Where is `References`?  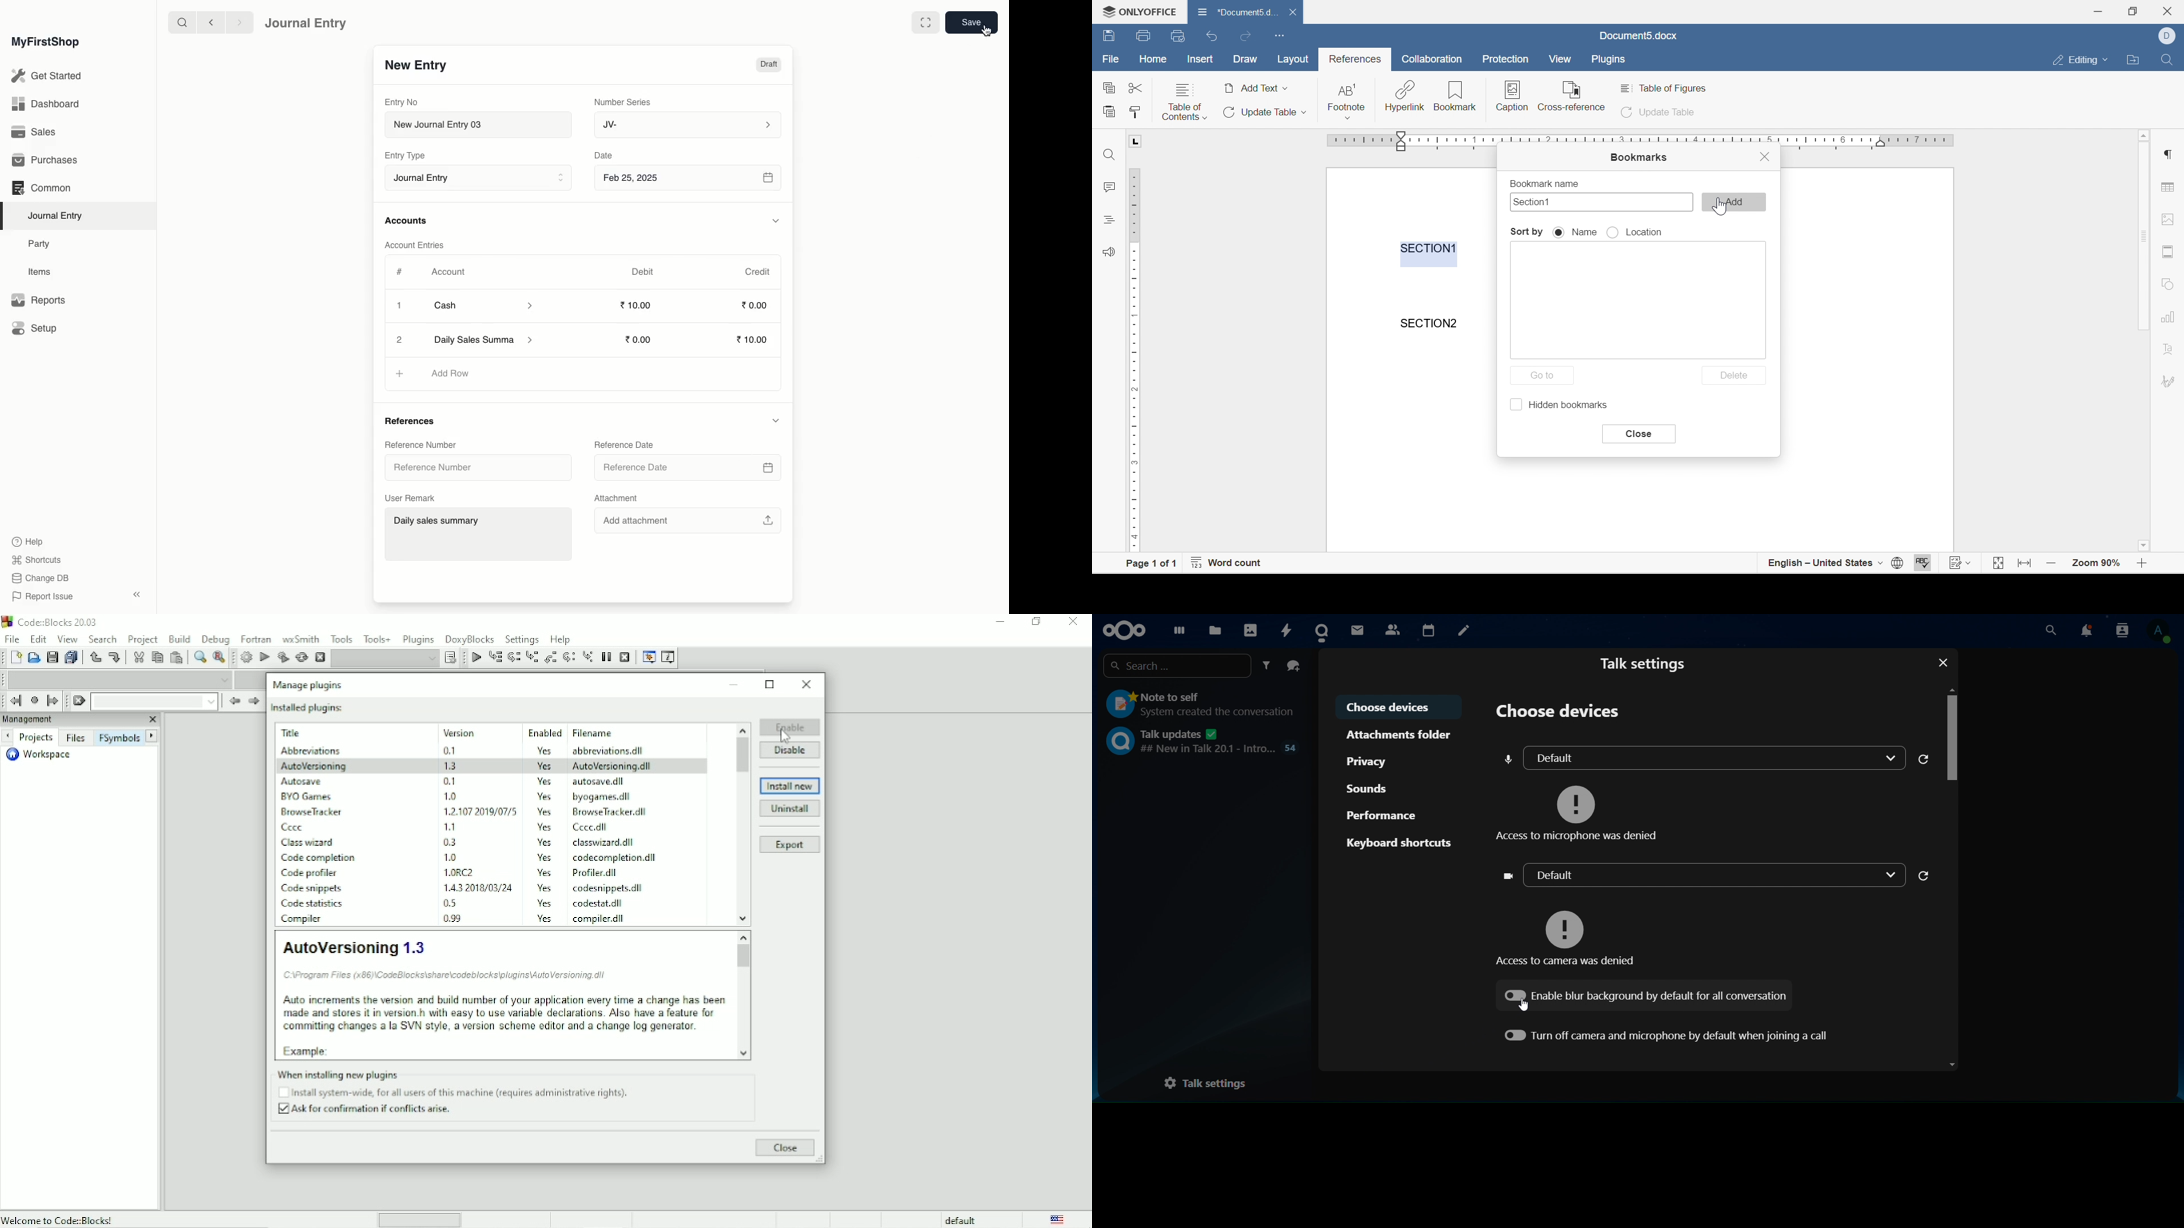 References is located at coordinates (414, 422).